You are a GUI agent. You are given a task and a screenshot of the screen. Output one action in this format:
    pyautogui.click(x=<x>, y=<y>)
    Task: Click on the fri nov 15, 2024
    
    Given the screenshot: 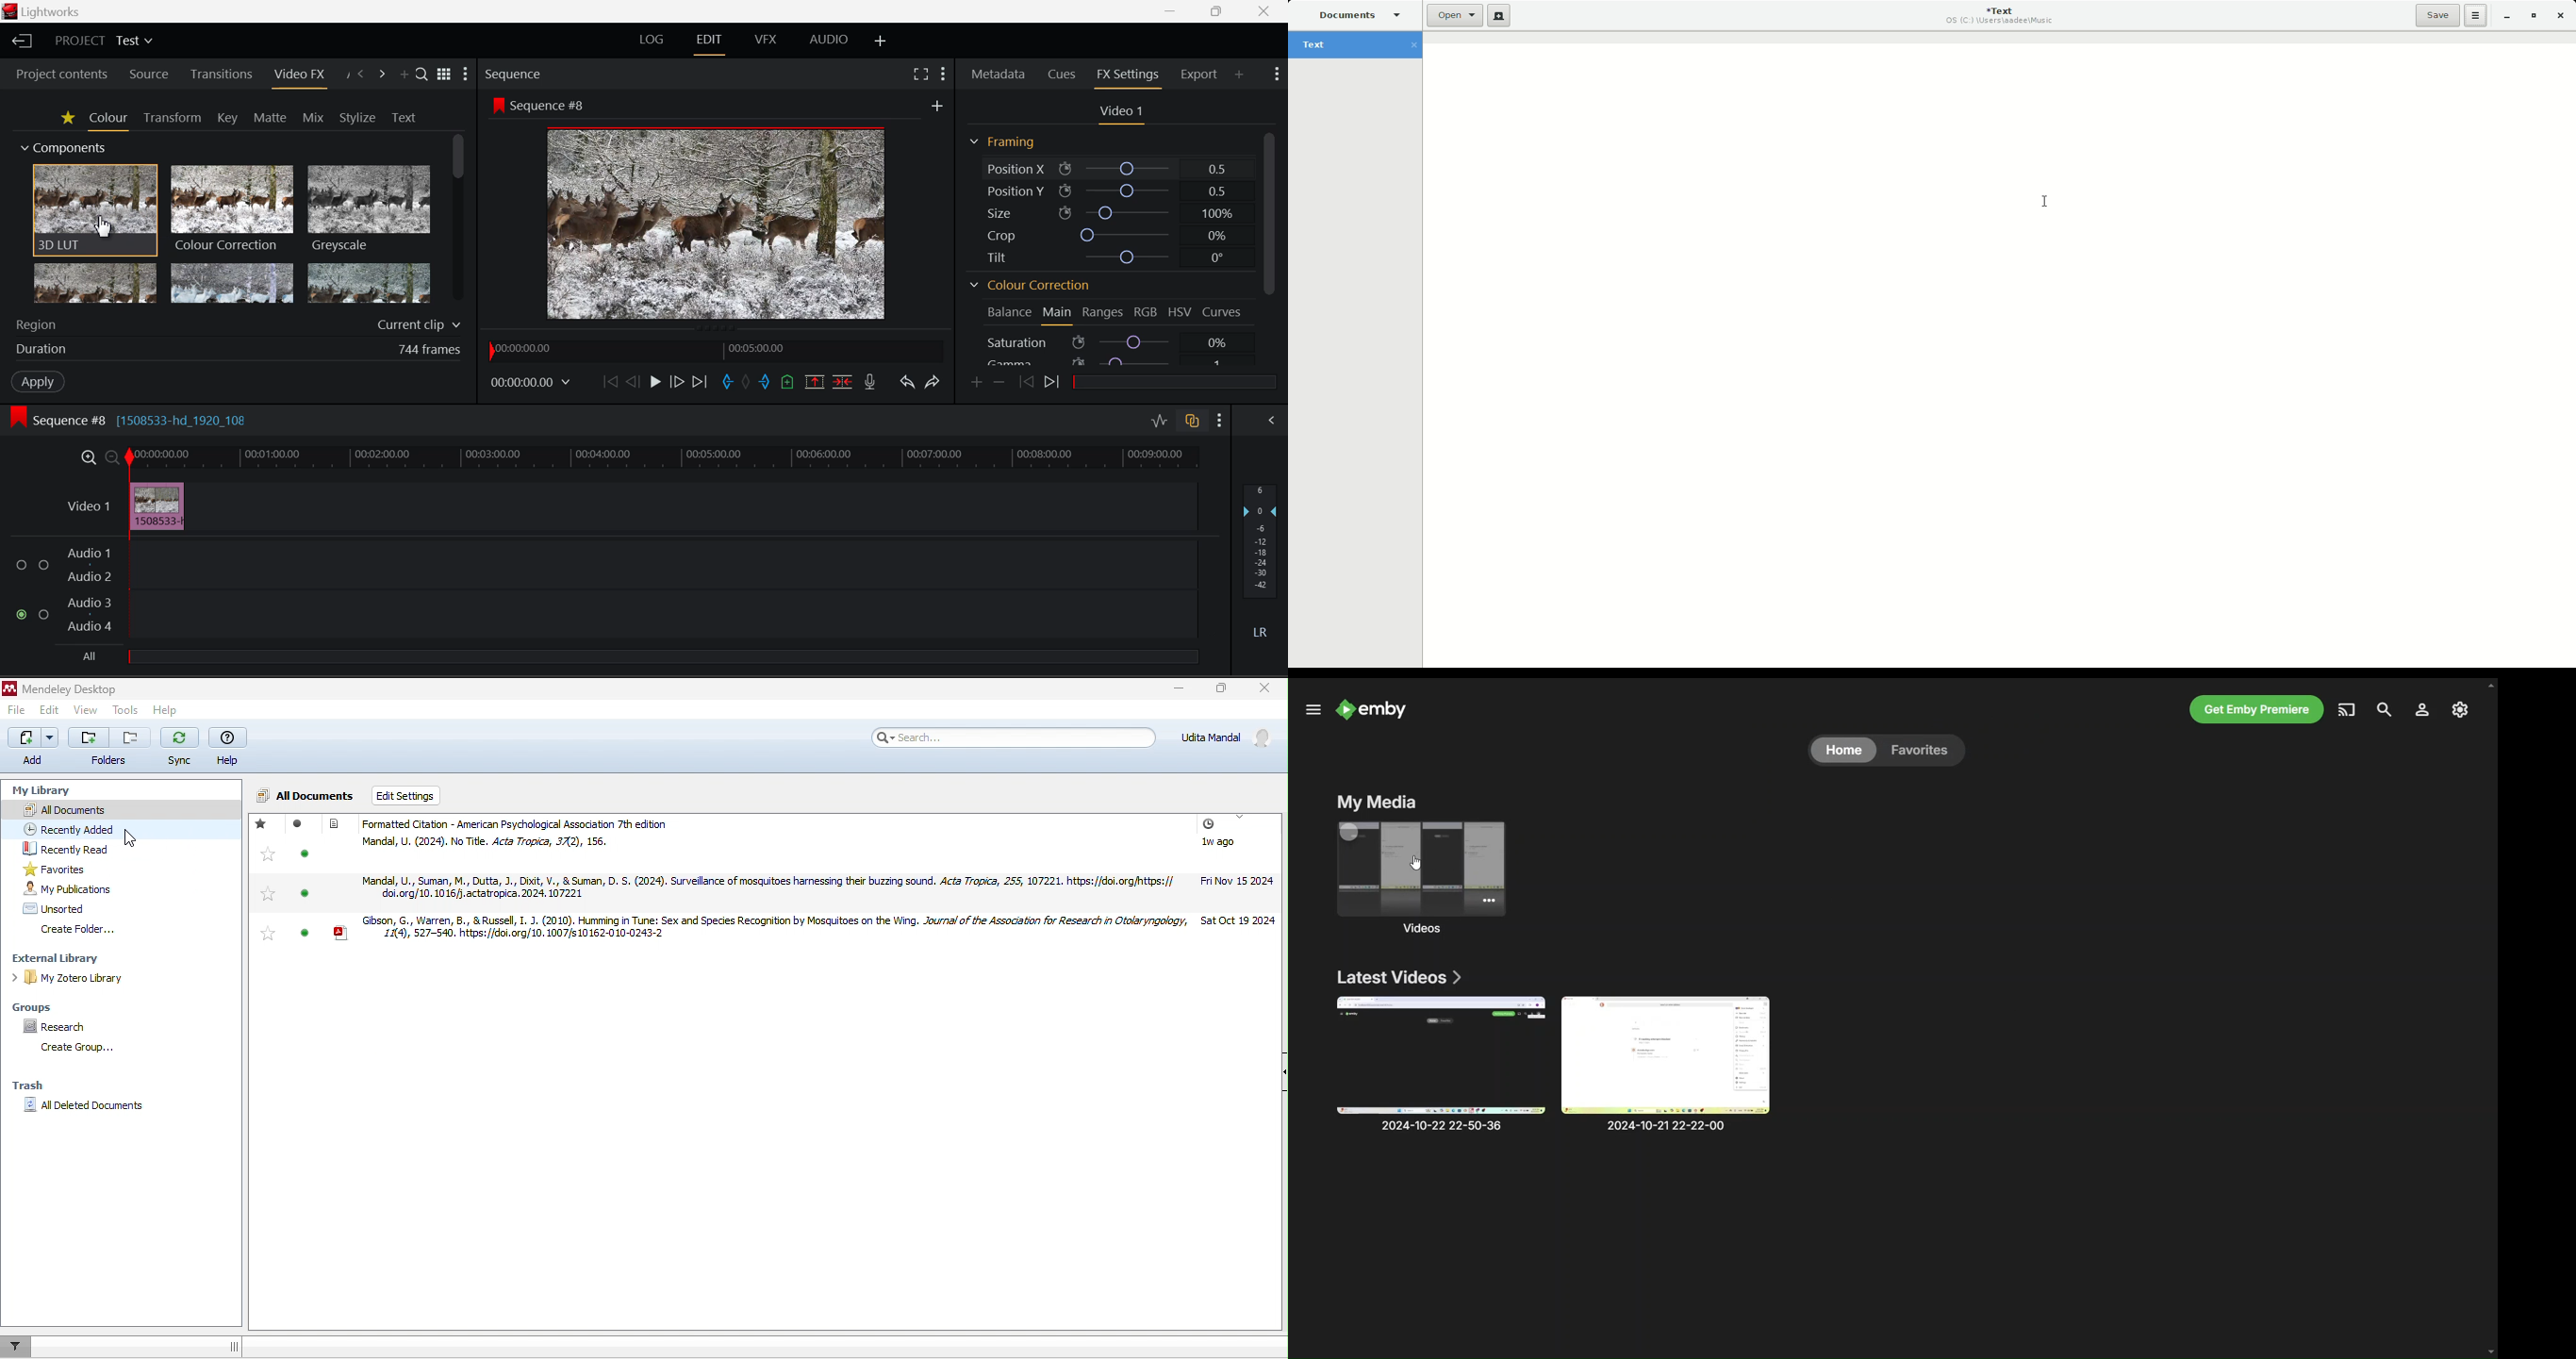 What is the action you would take?
    pyautogui.click(x=1241, y=886)
    